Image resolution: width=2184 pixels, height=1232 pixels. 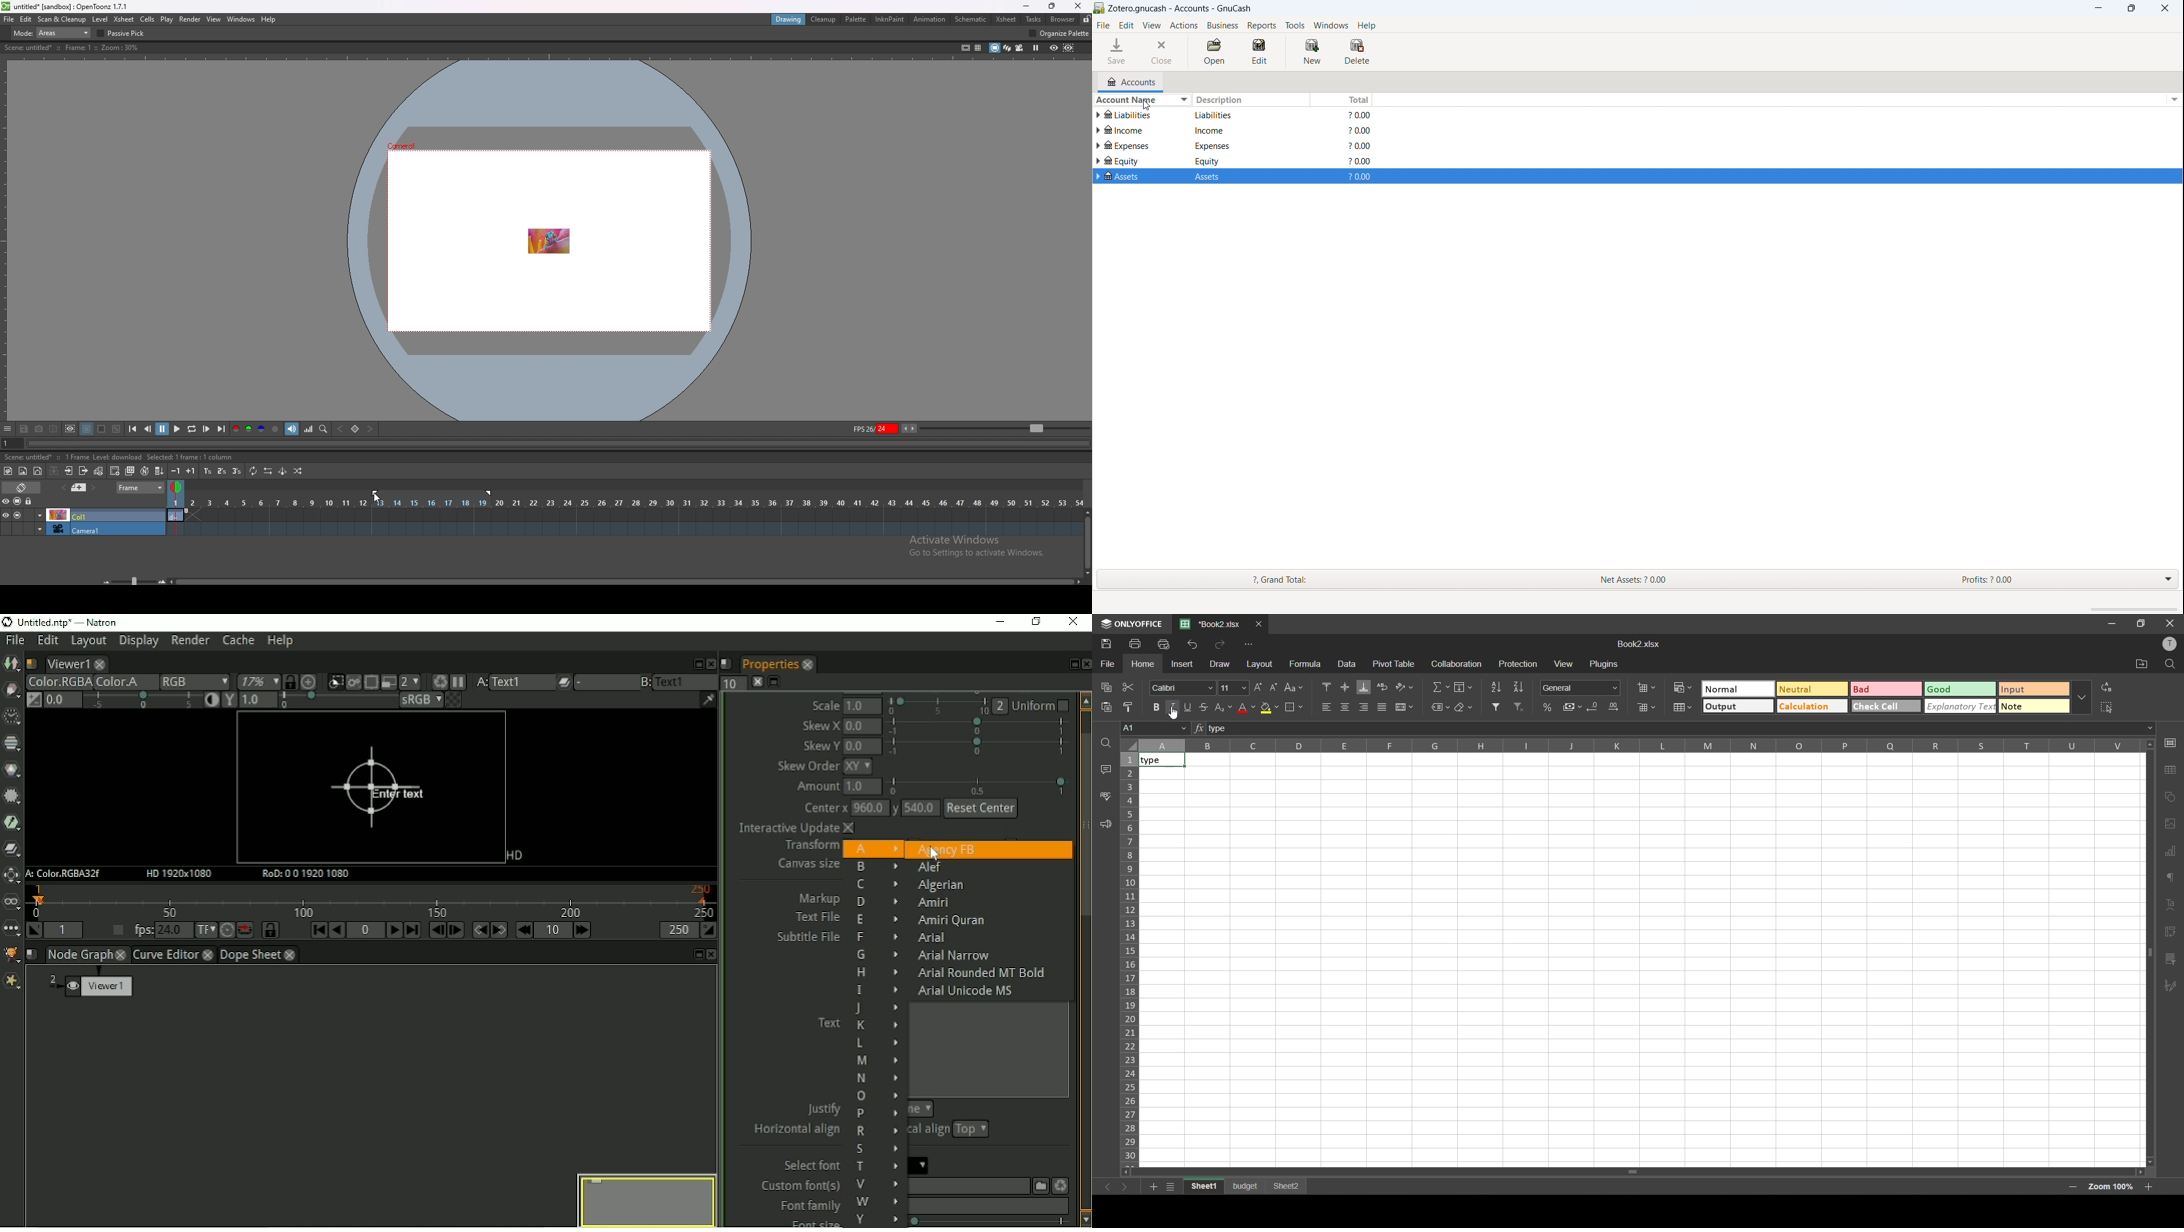 What do you see at coordinates (2109, 1188) in the screenshot?
I see `zoom factor` at bounding box center [2109, 1188].